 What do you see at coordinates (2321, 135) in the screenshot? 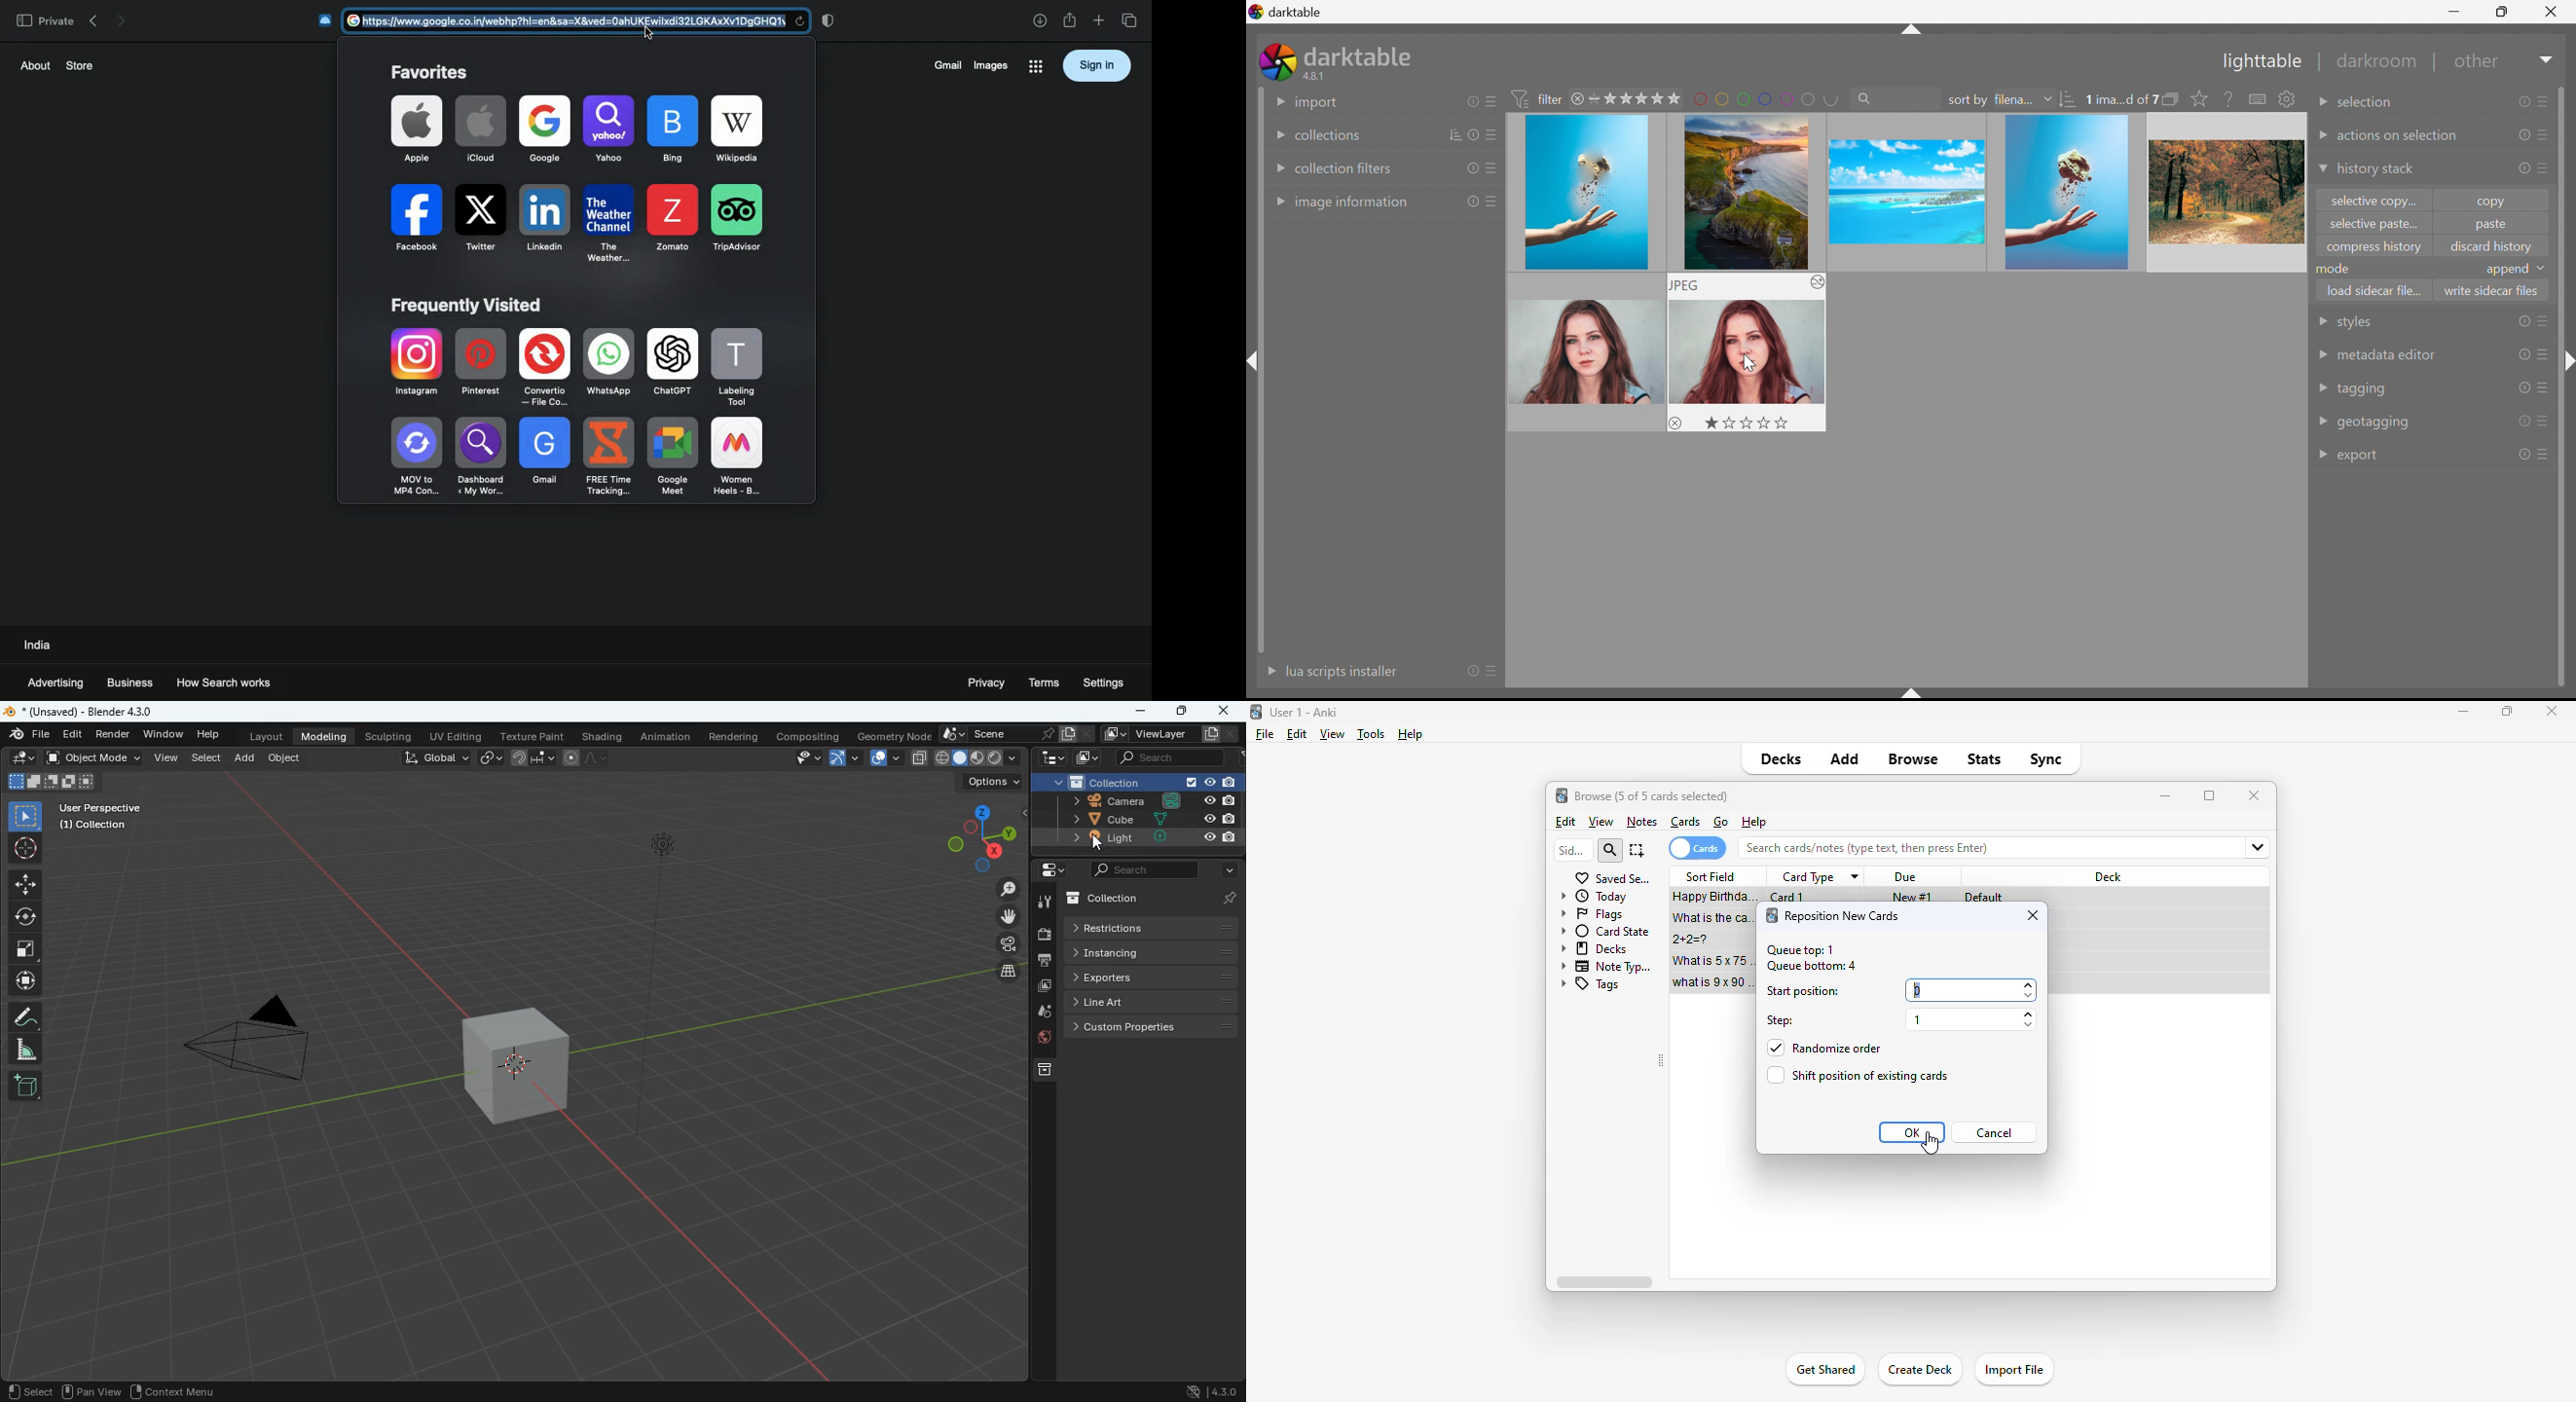
I see `Drop Down` at bounding box center [2321, 135].